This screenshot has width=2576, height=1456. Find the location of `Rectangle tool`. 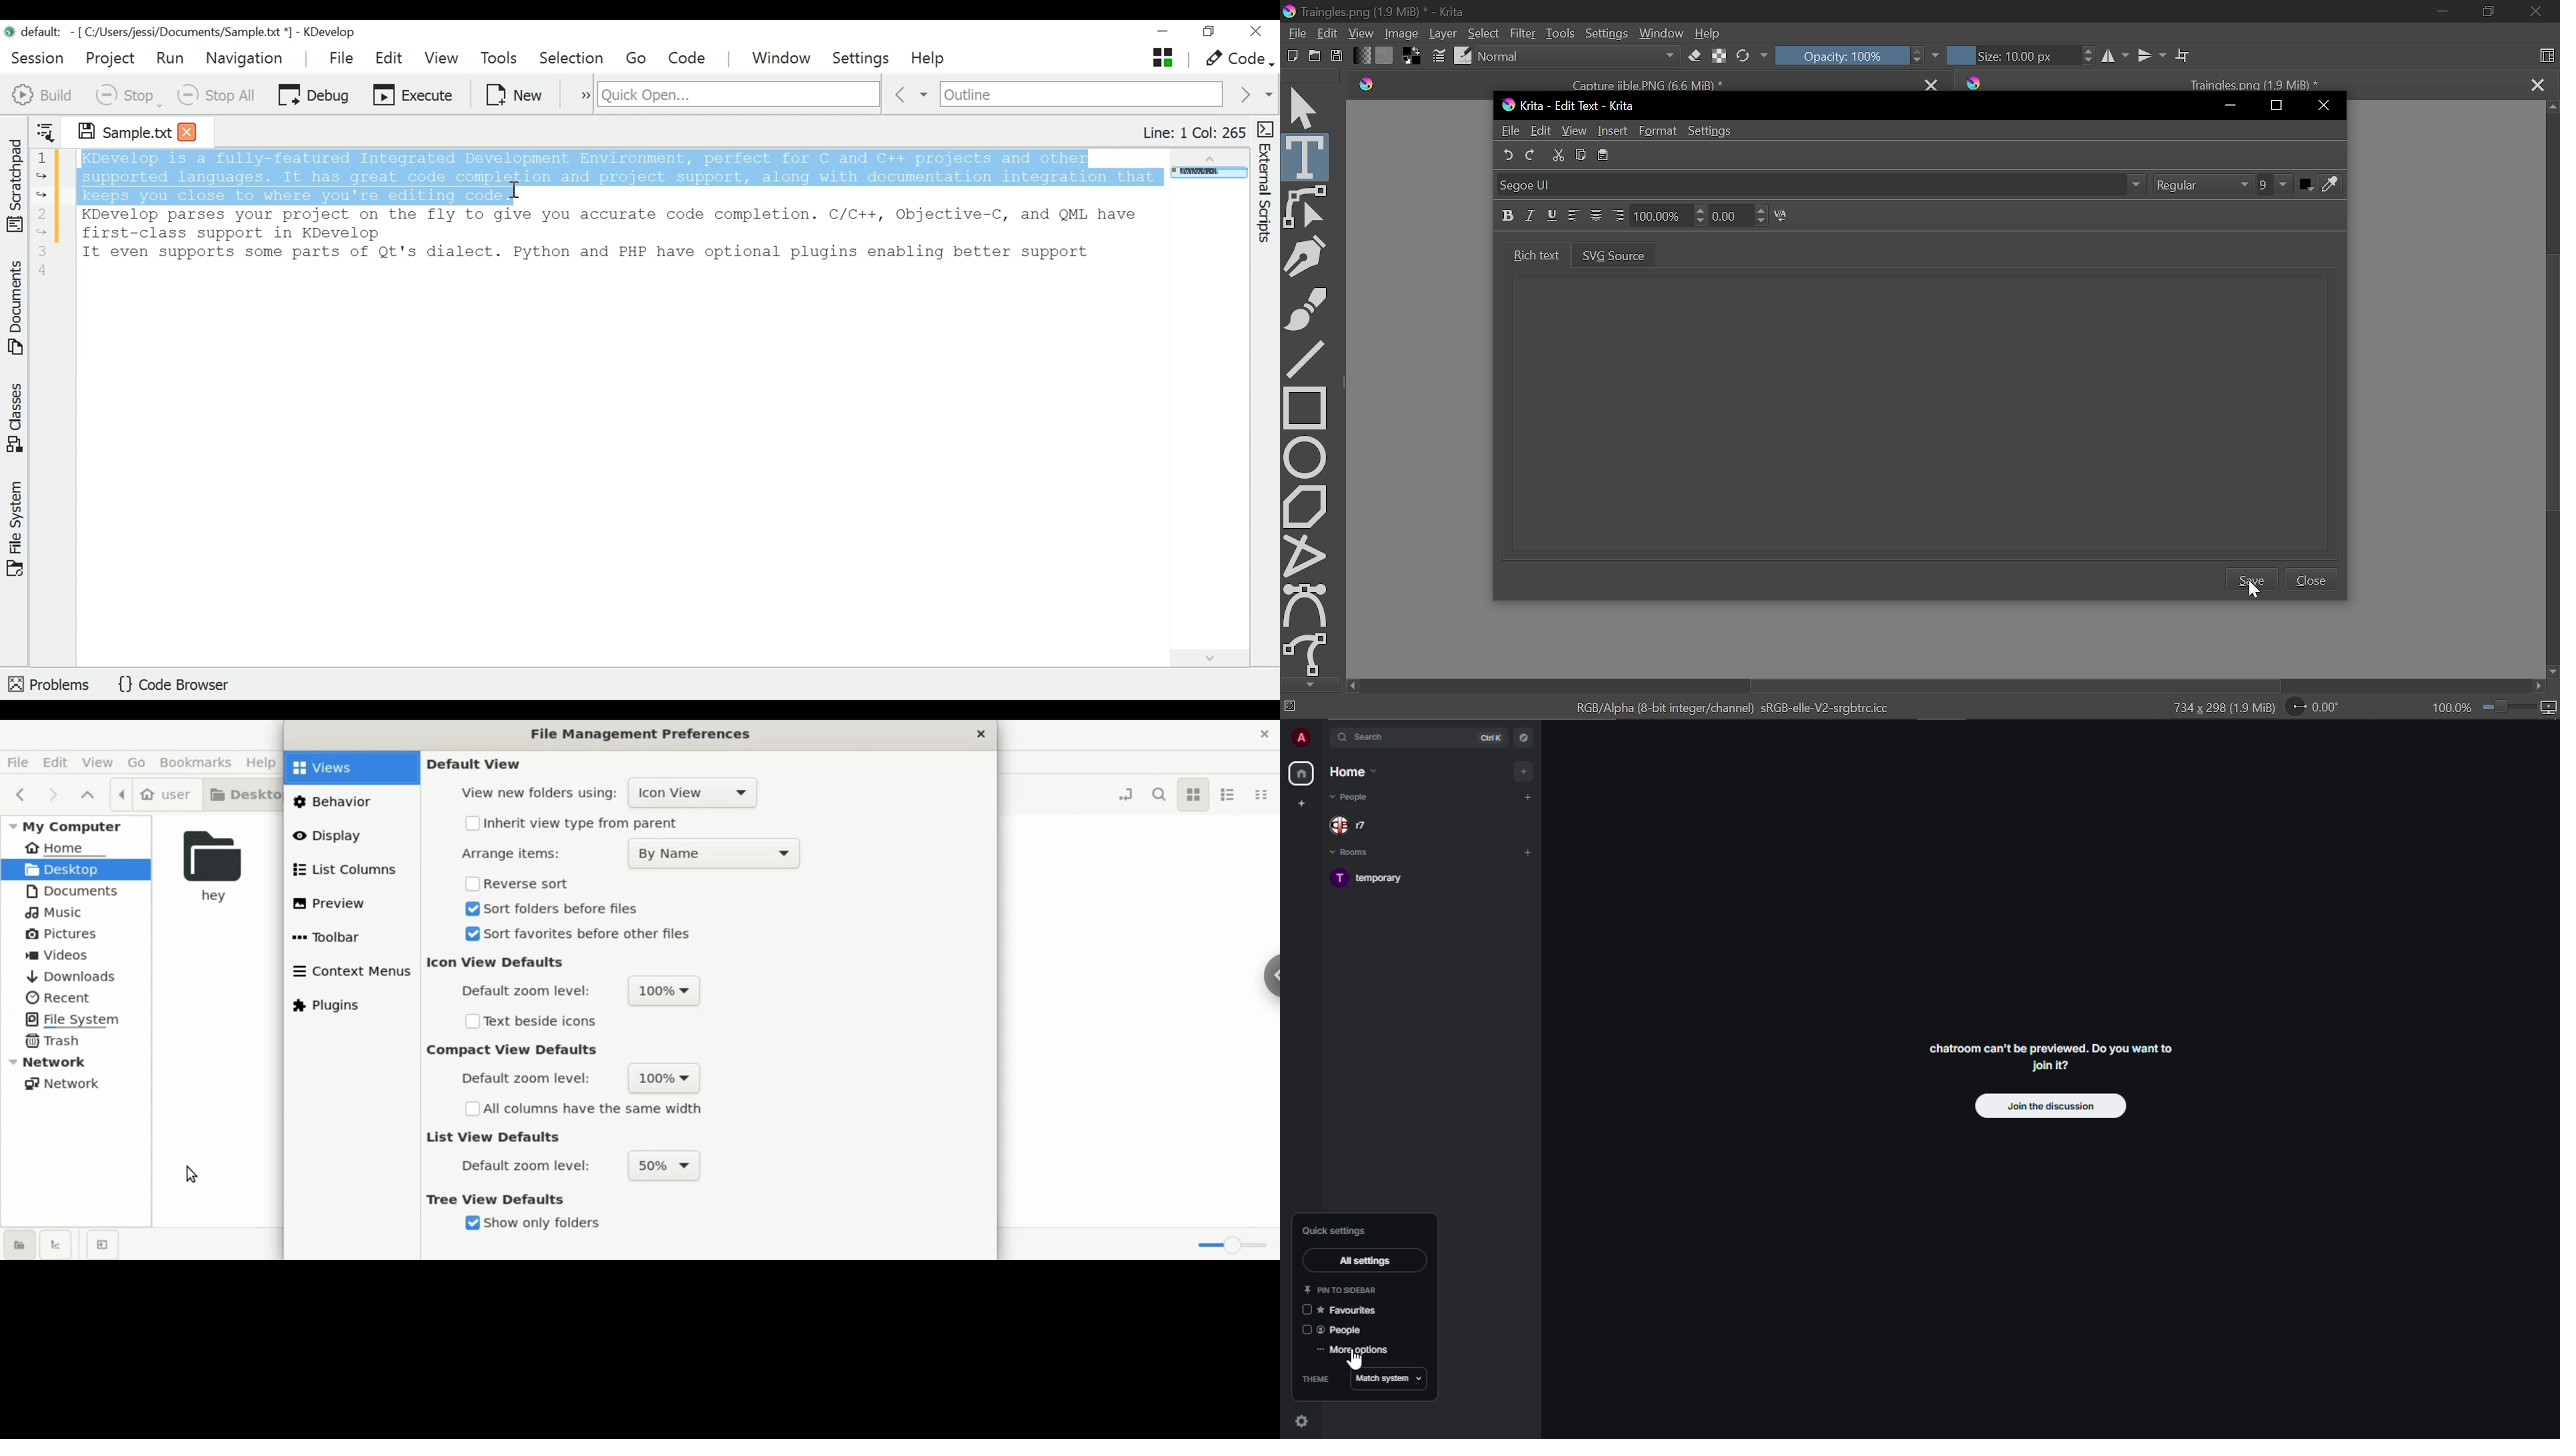

Rectangle tool is located at coordinates (1304, 406).